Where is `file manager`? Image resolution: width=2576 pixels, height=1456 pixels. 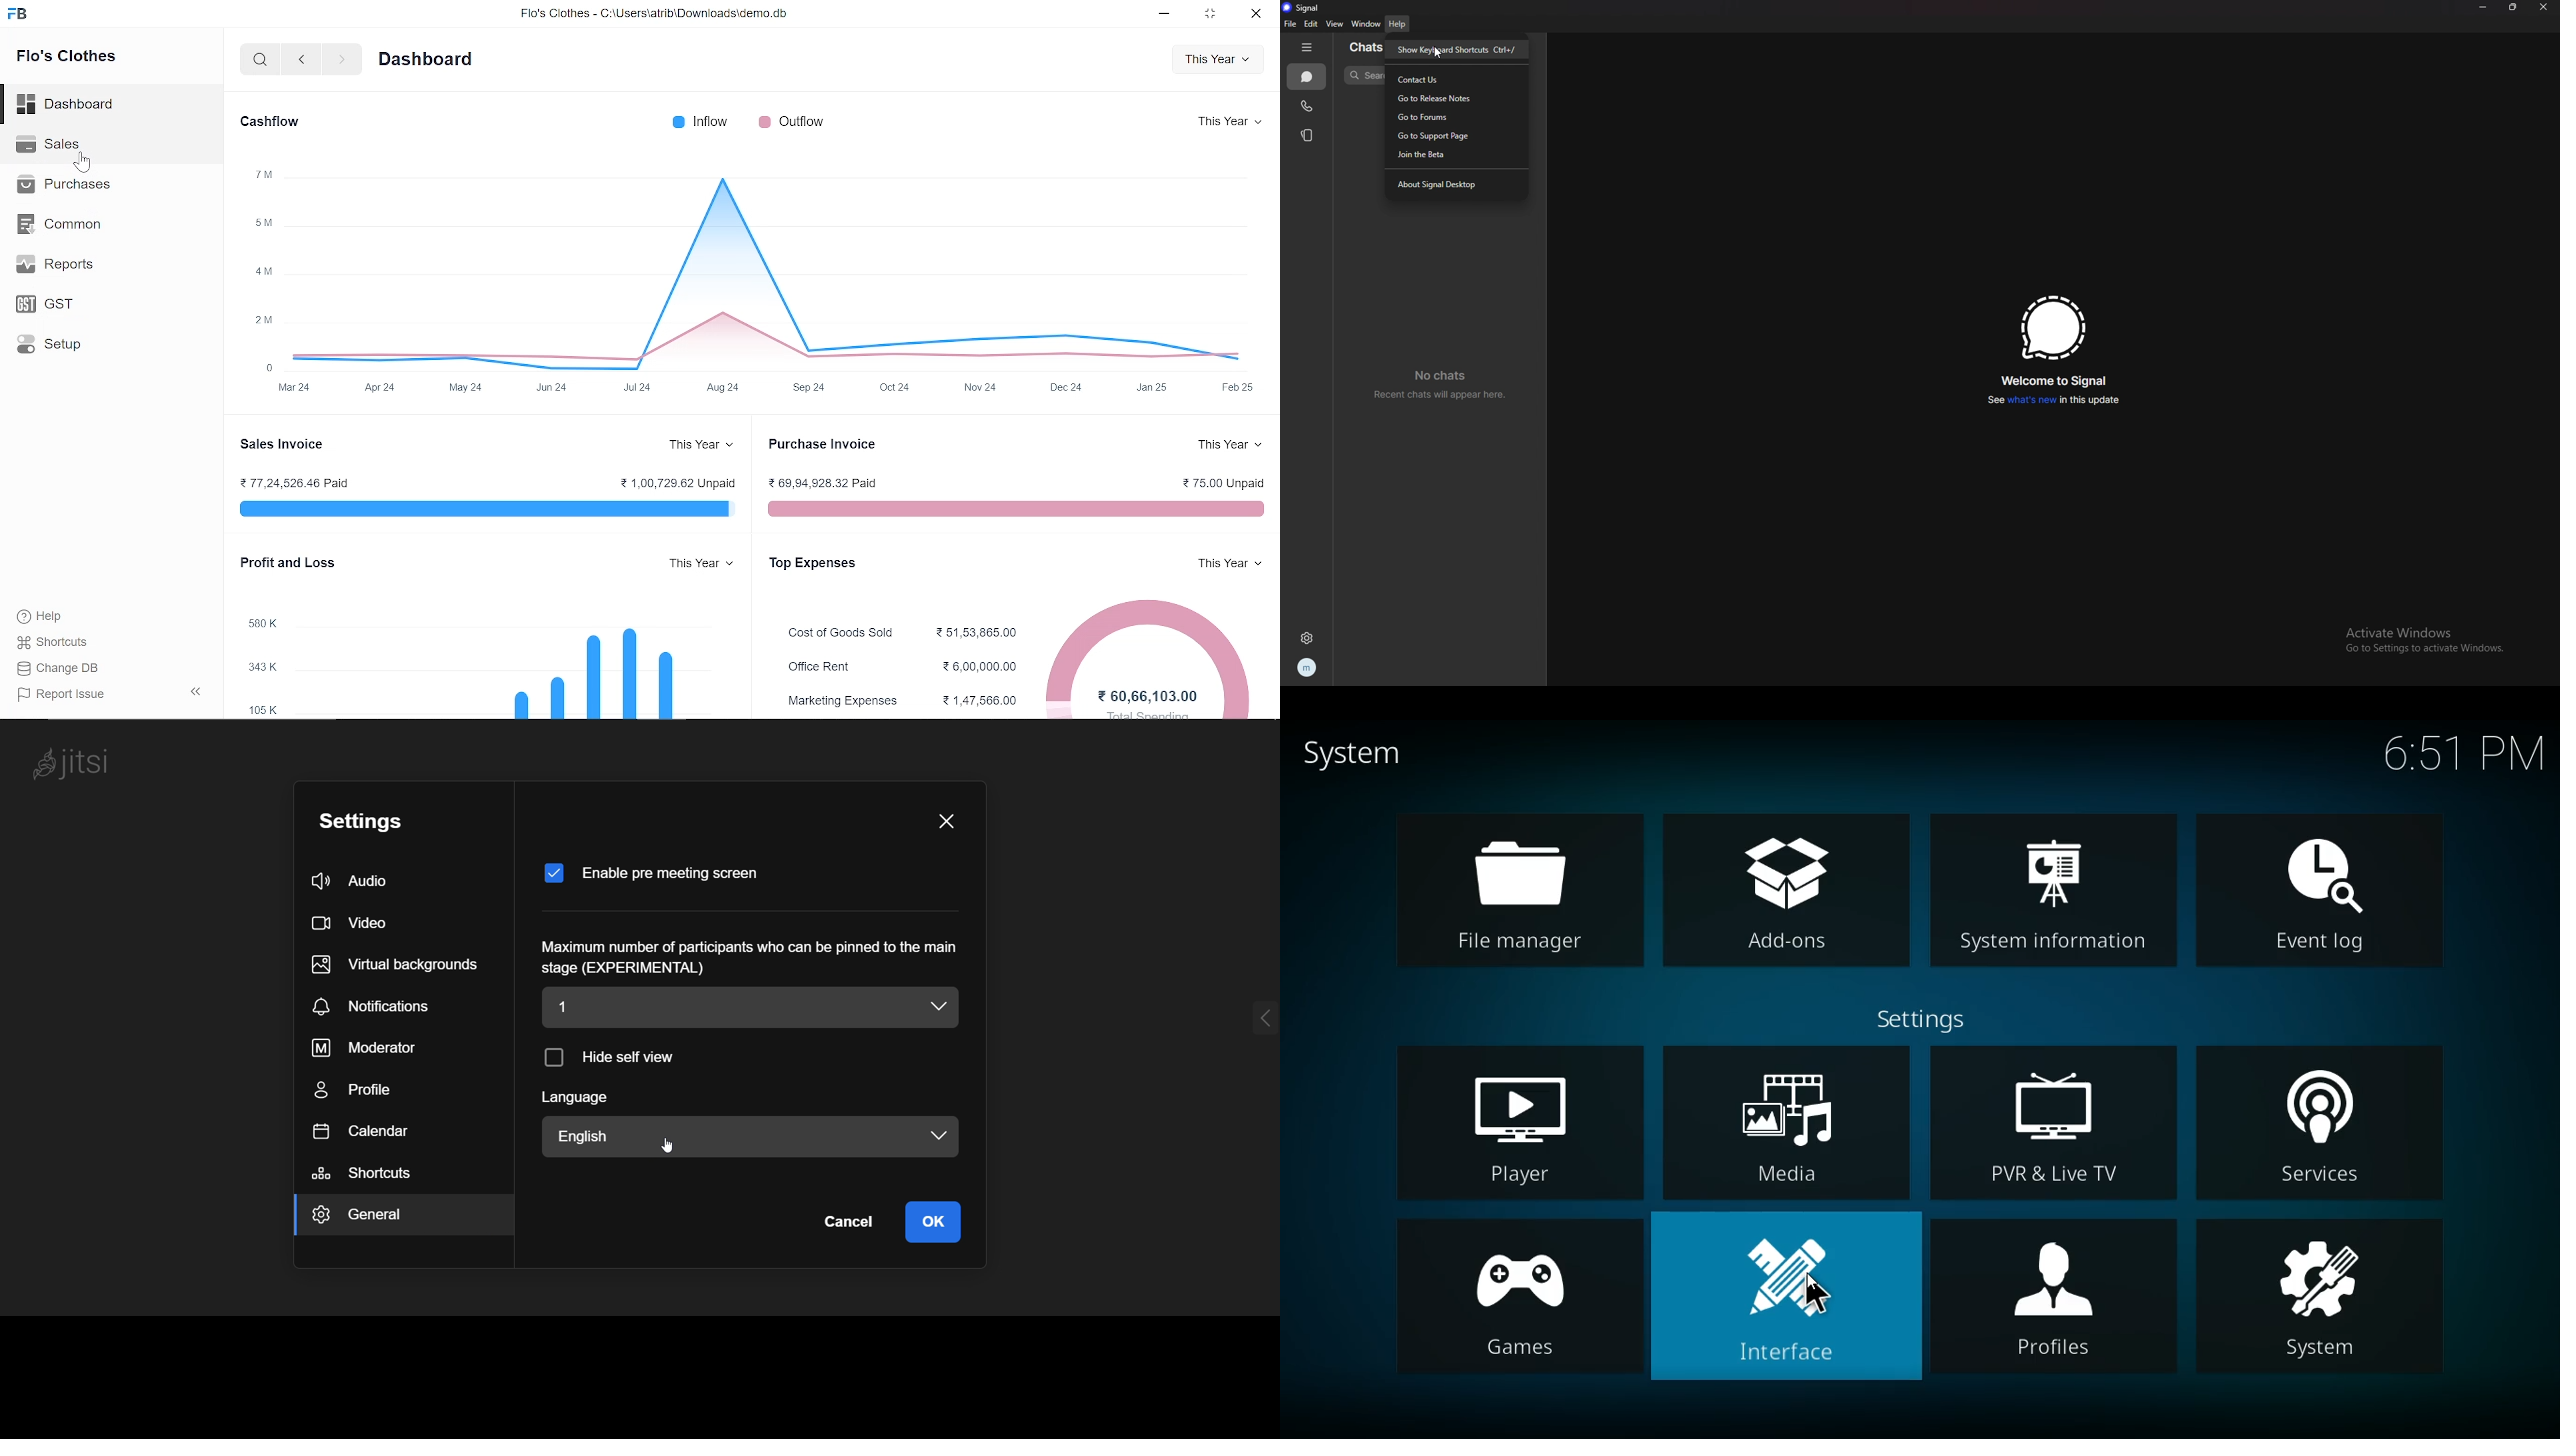 file manager is located at coordinates (1511, 886).